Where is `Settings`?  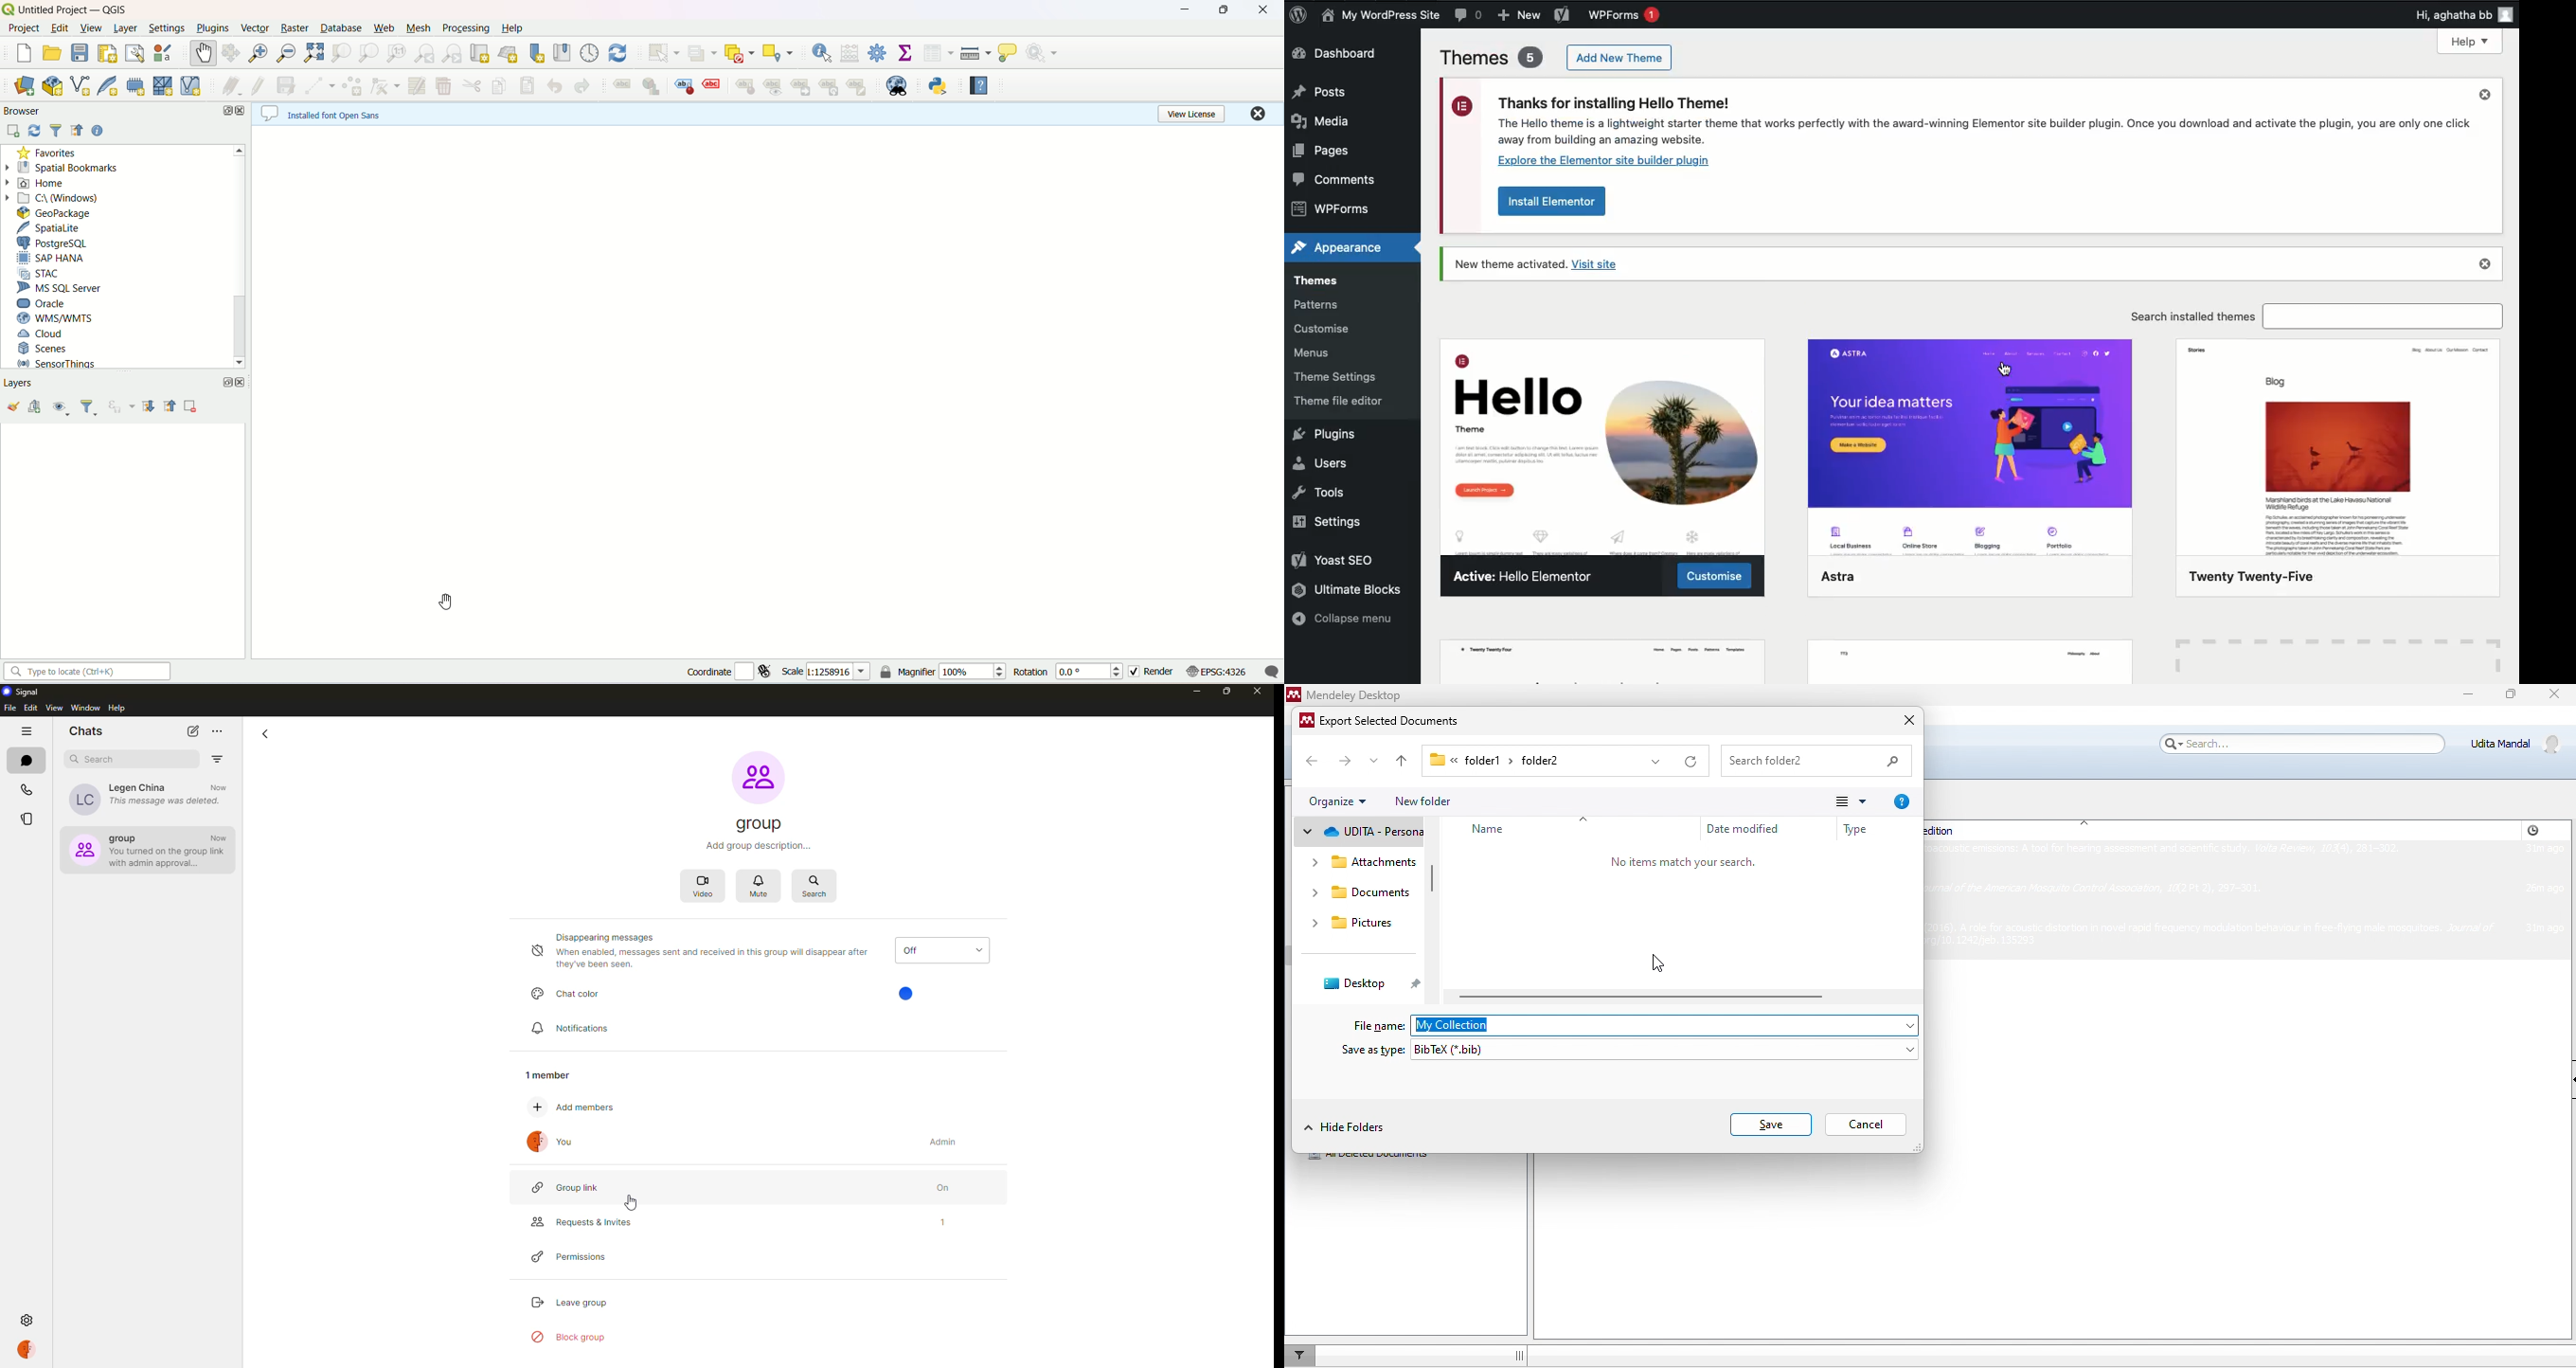
Settings is located at coordinates (1328, 524).